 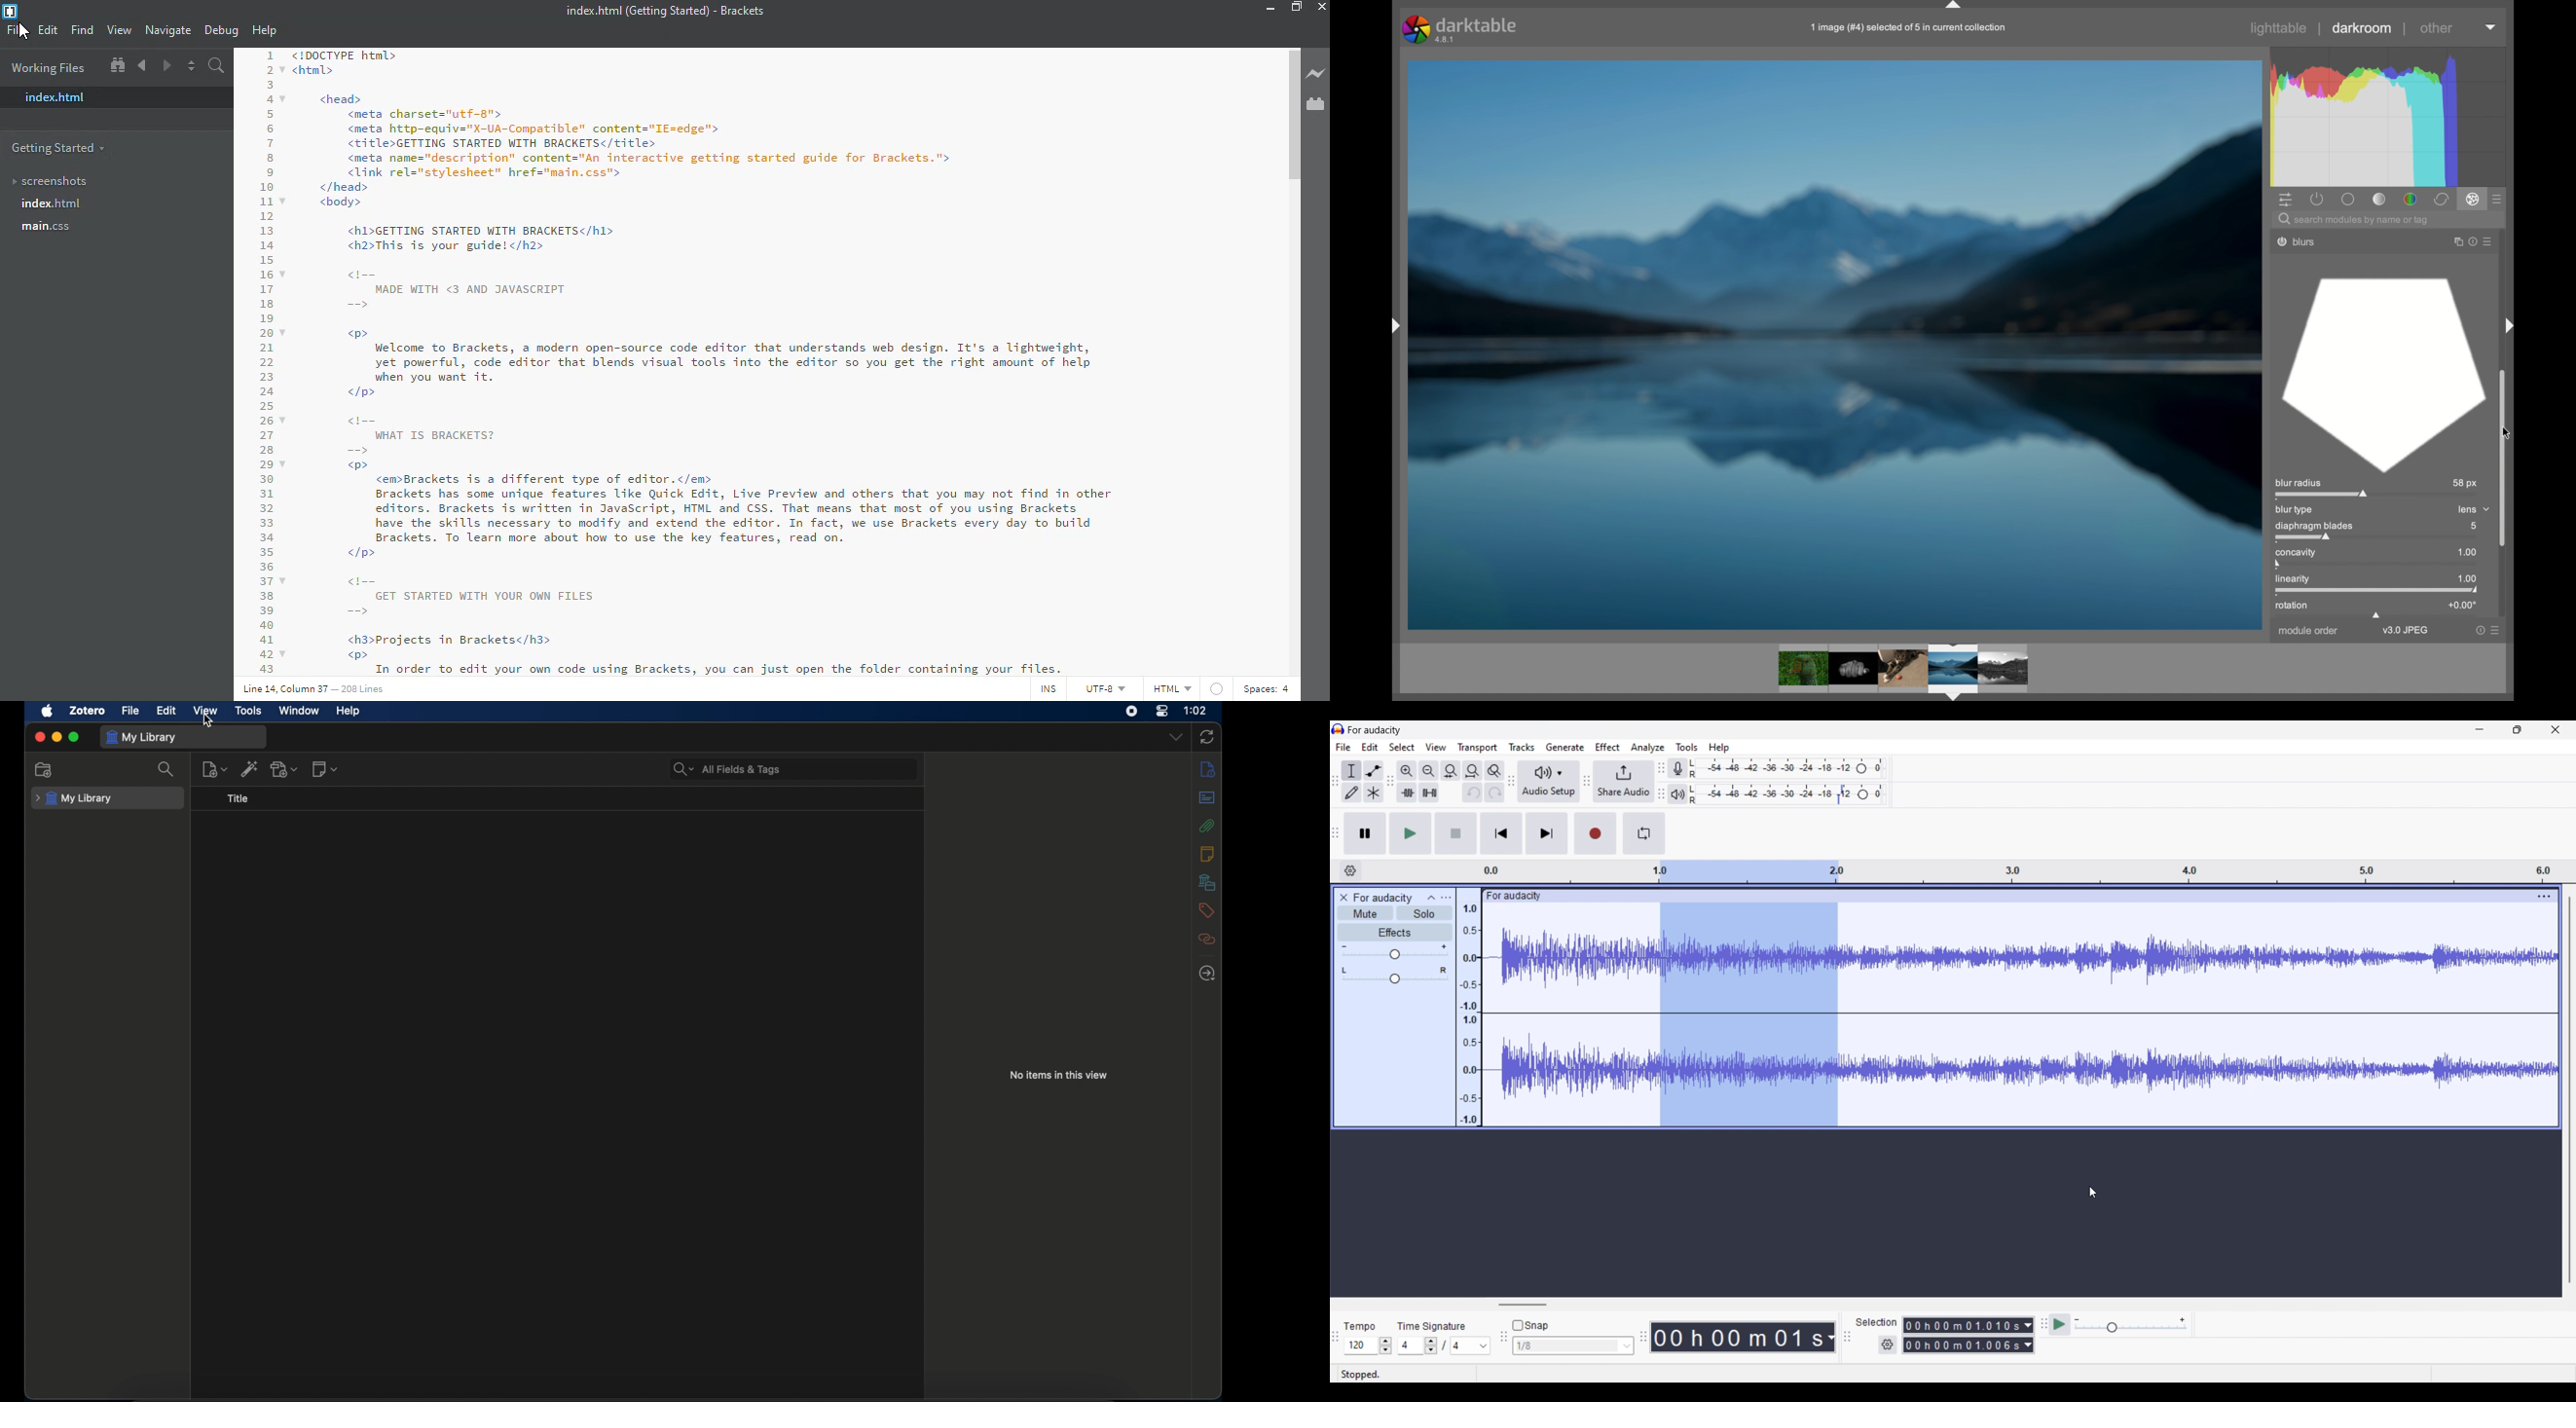 I want to click on Mute, so click(x=1366, y=913).